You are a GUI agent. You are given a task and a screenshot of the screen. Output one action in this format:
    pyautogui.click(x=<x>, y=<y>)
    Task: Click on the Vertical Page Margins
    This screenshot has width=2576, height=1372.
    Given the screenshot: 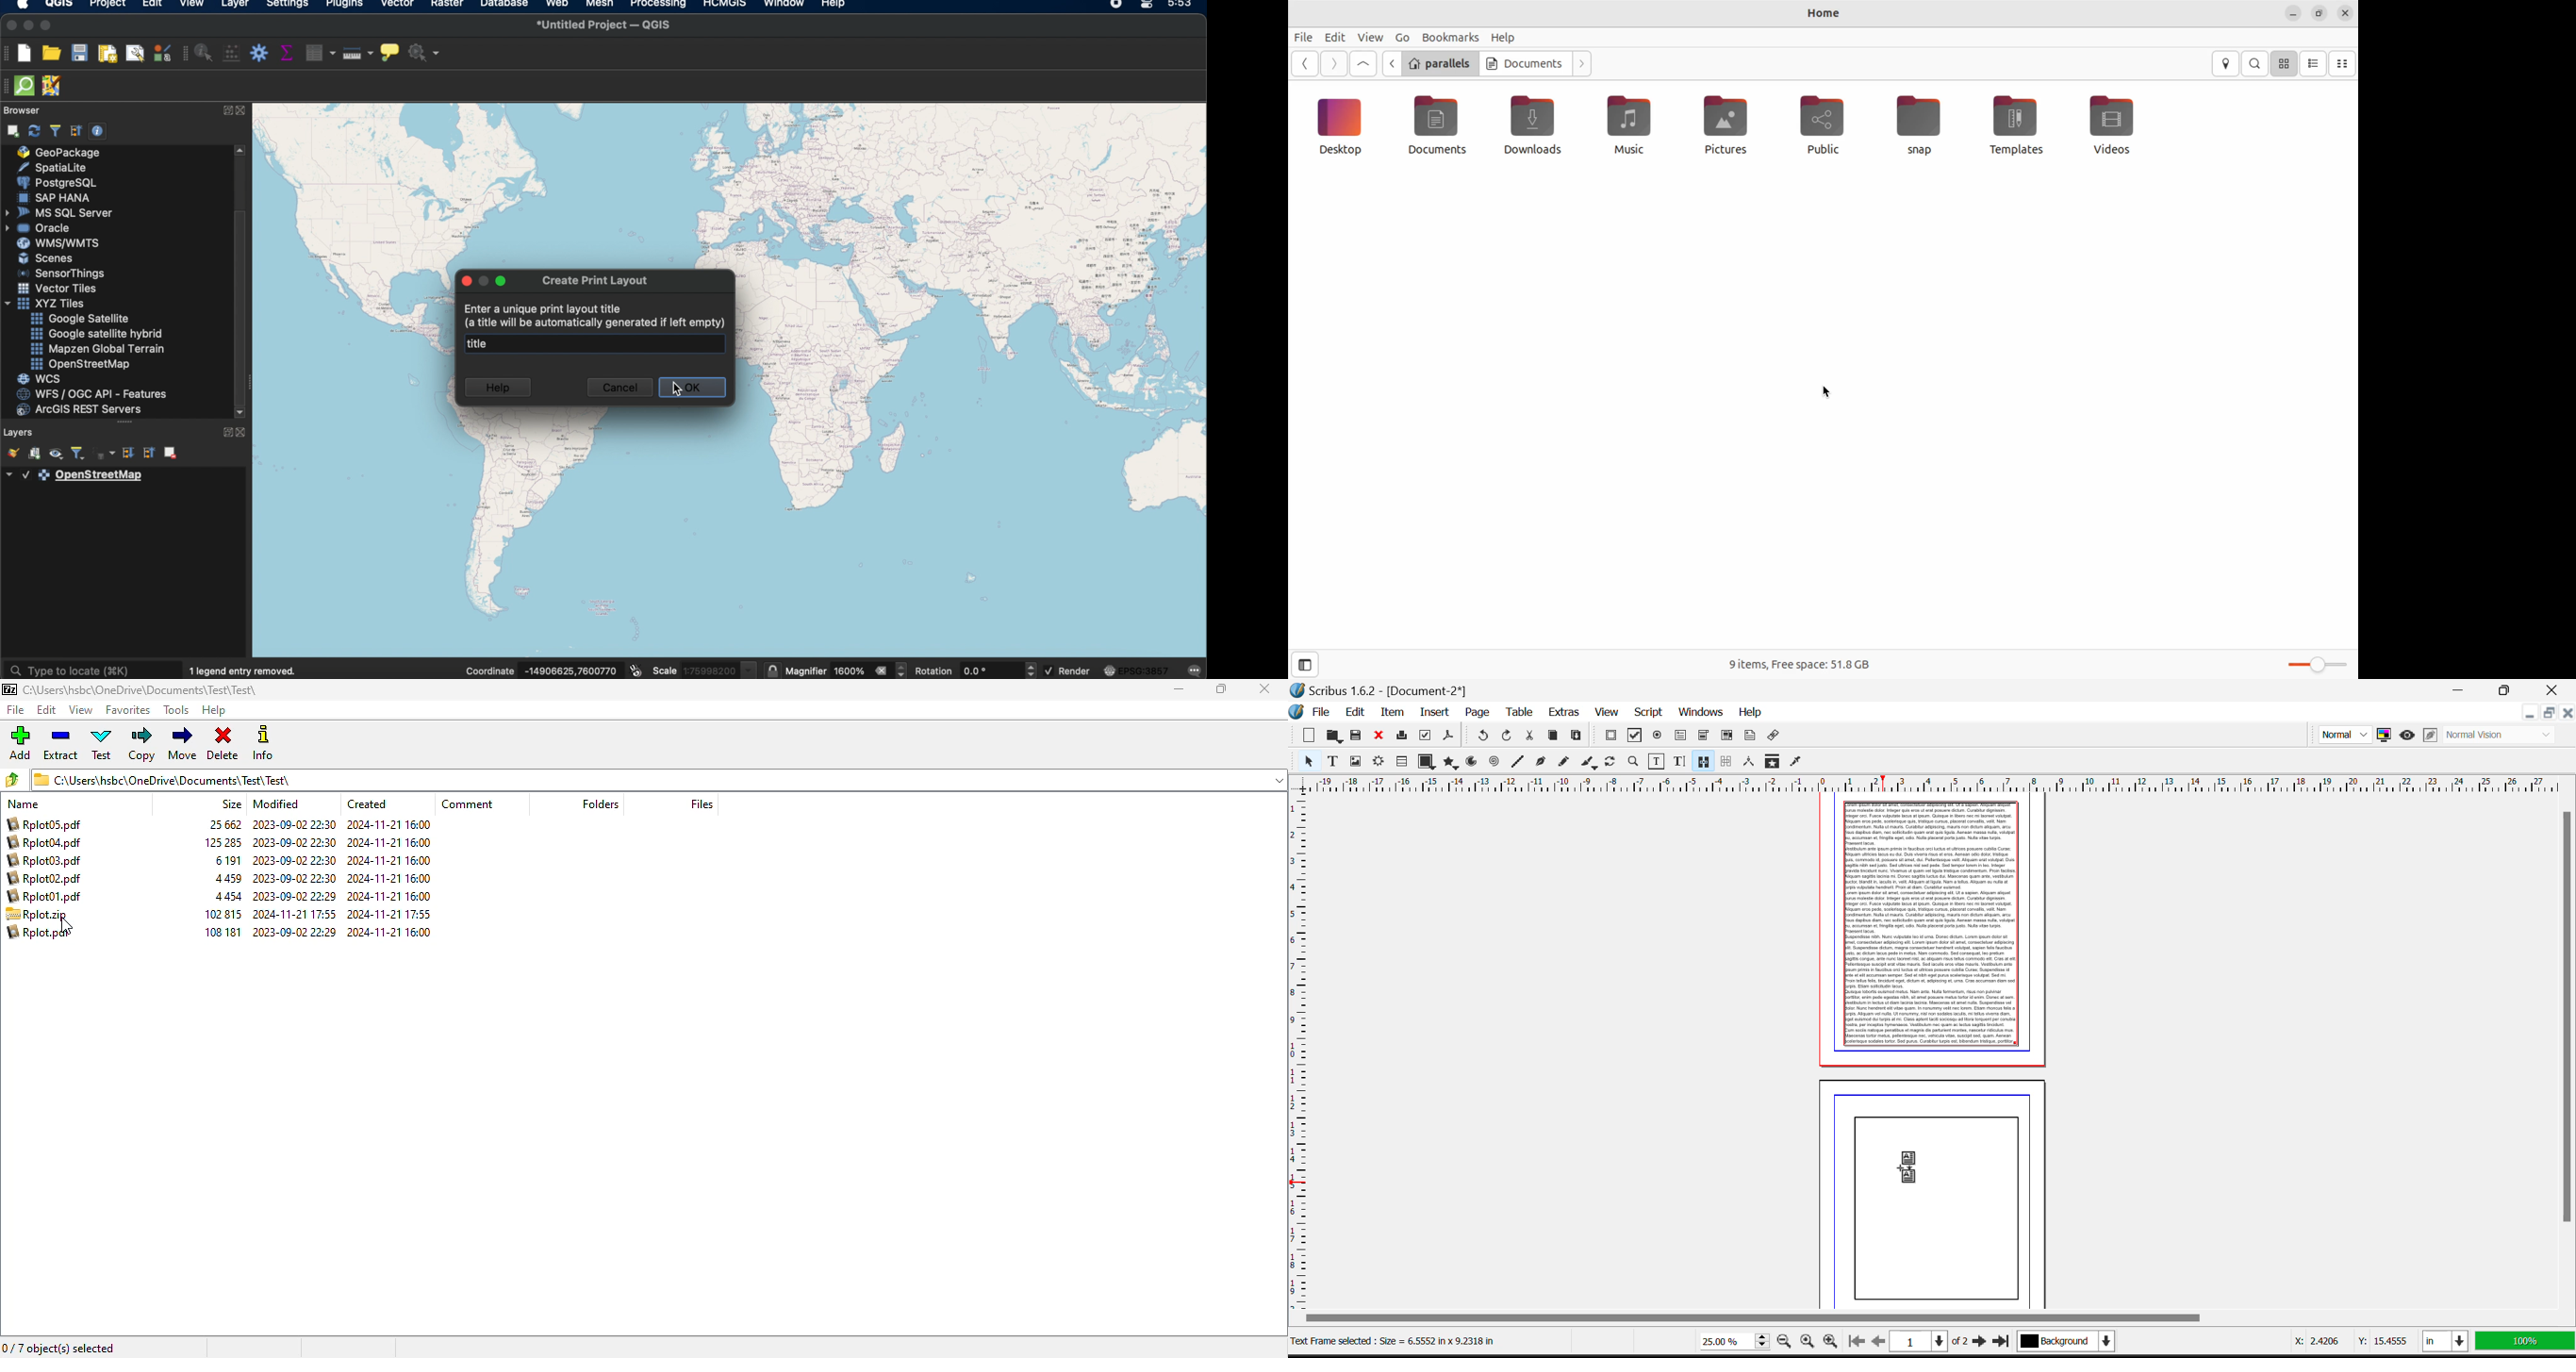 What is the action you would take?
    pyautogui.click(x=1937, y=782)
    